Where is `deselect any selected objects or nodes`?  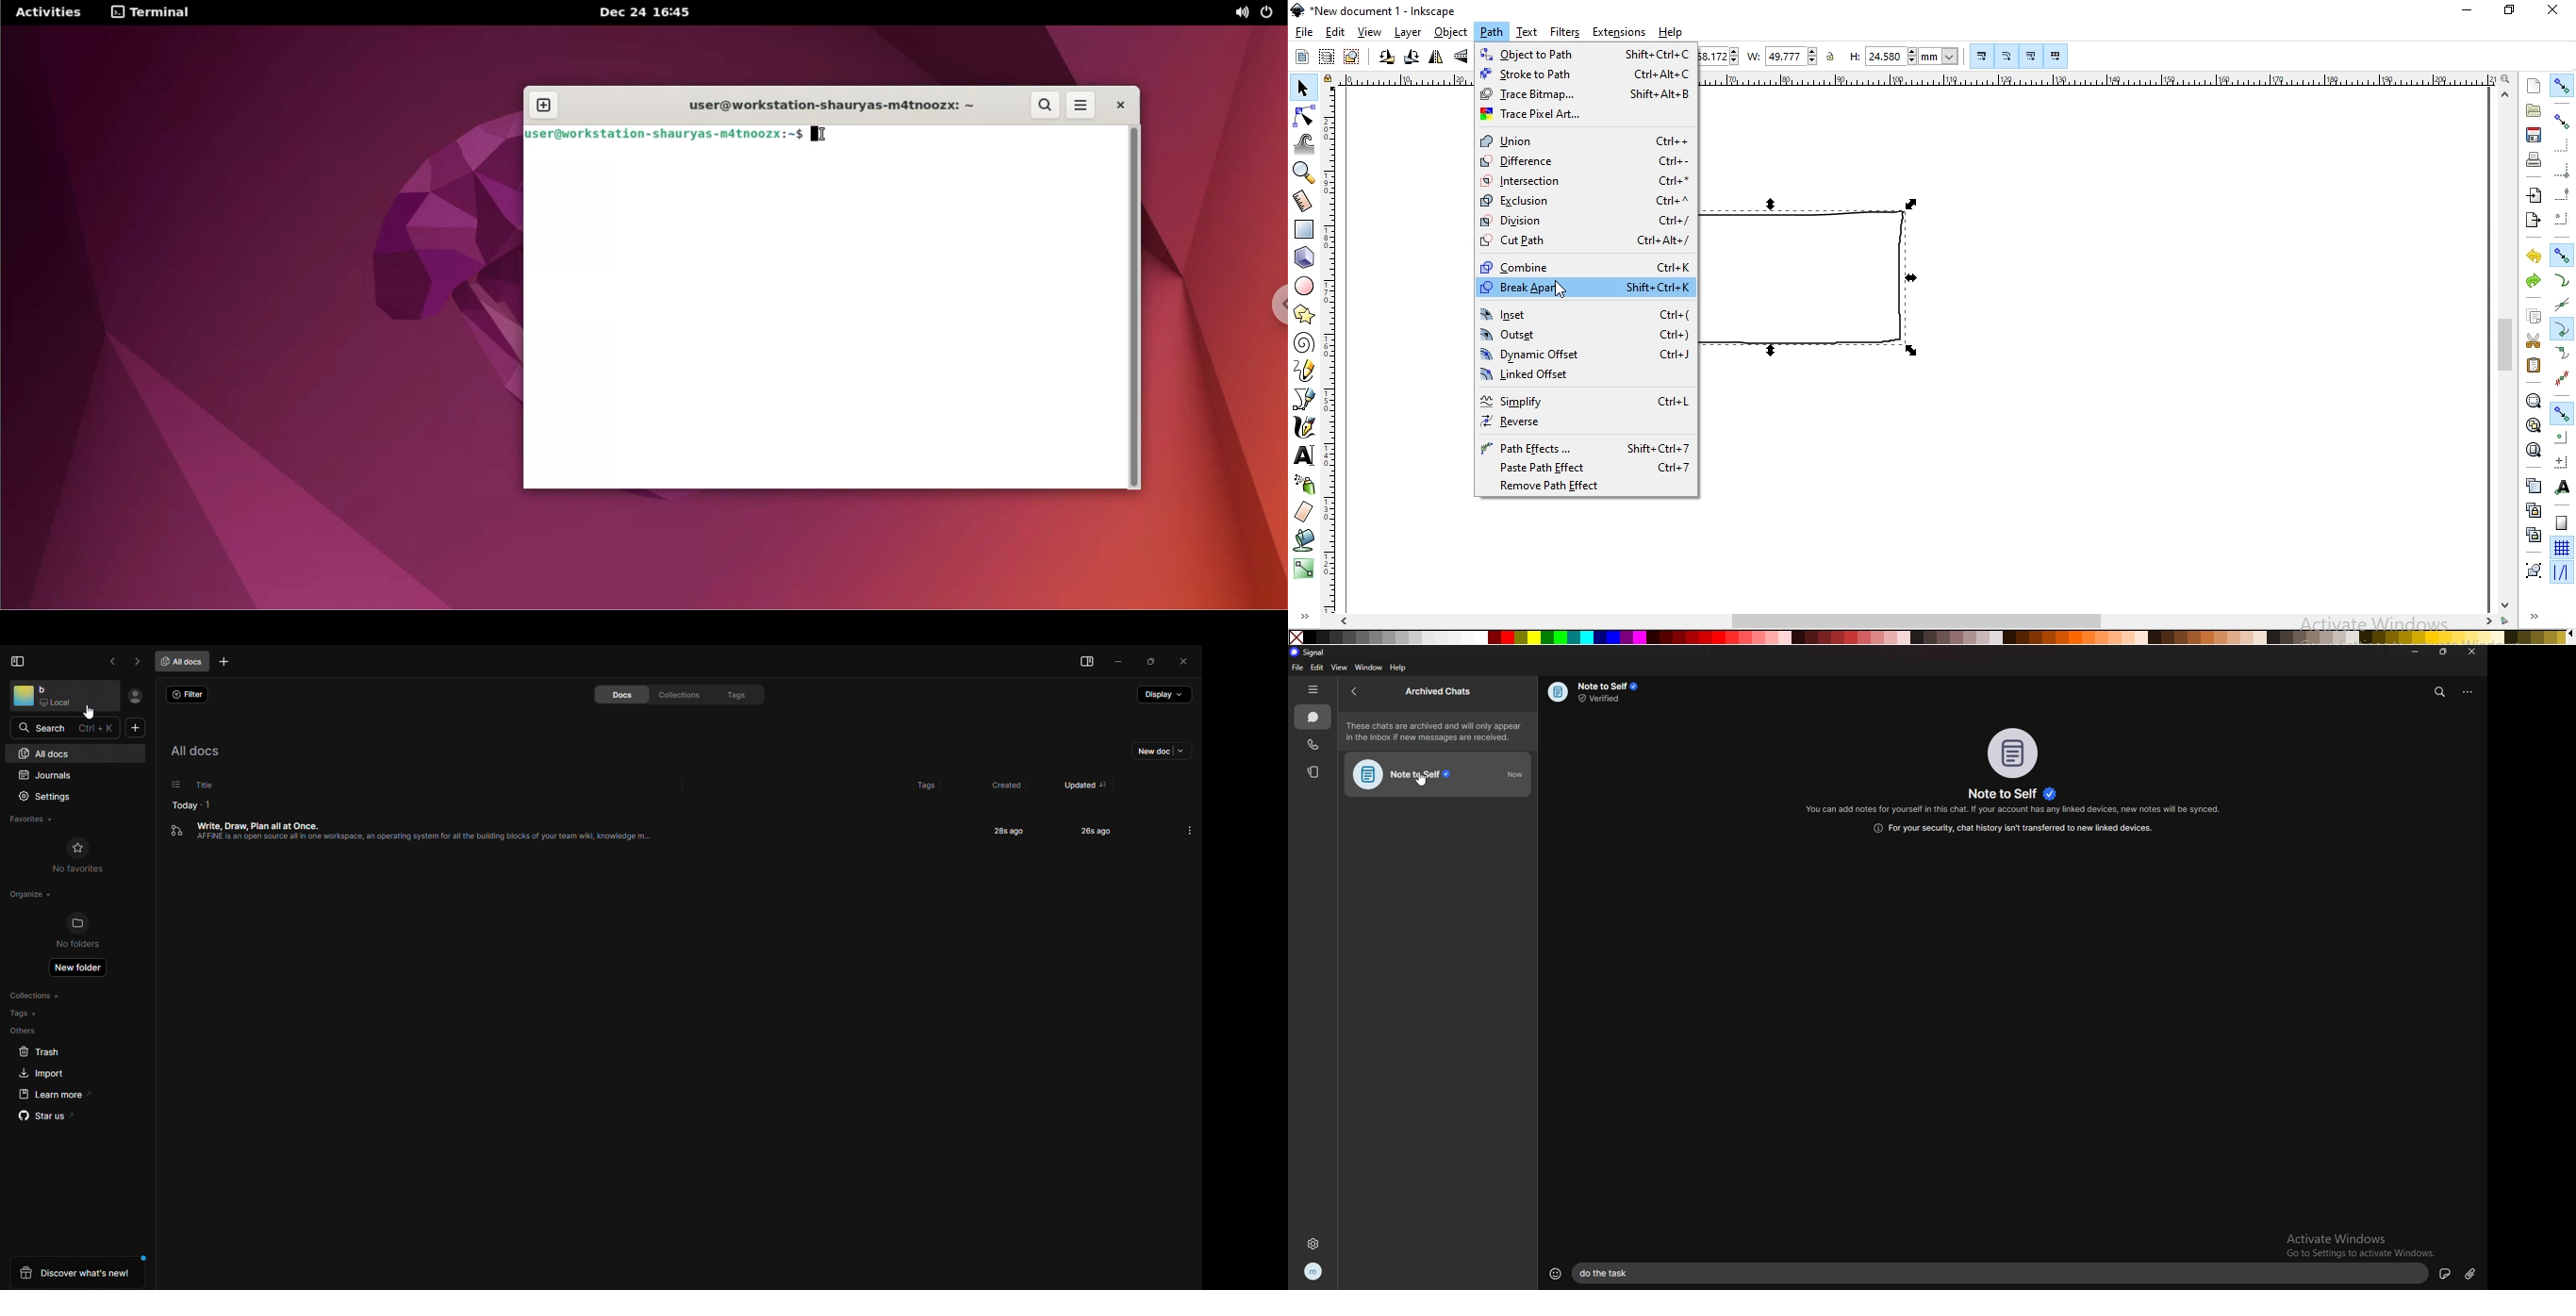
deselect any selected objects or nodes is located at coordinates (1352, 57).